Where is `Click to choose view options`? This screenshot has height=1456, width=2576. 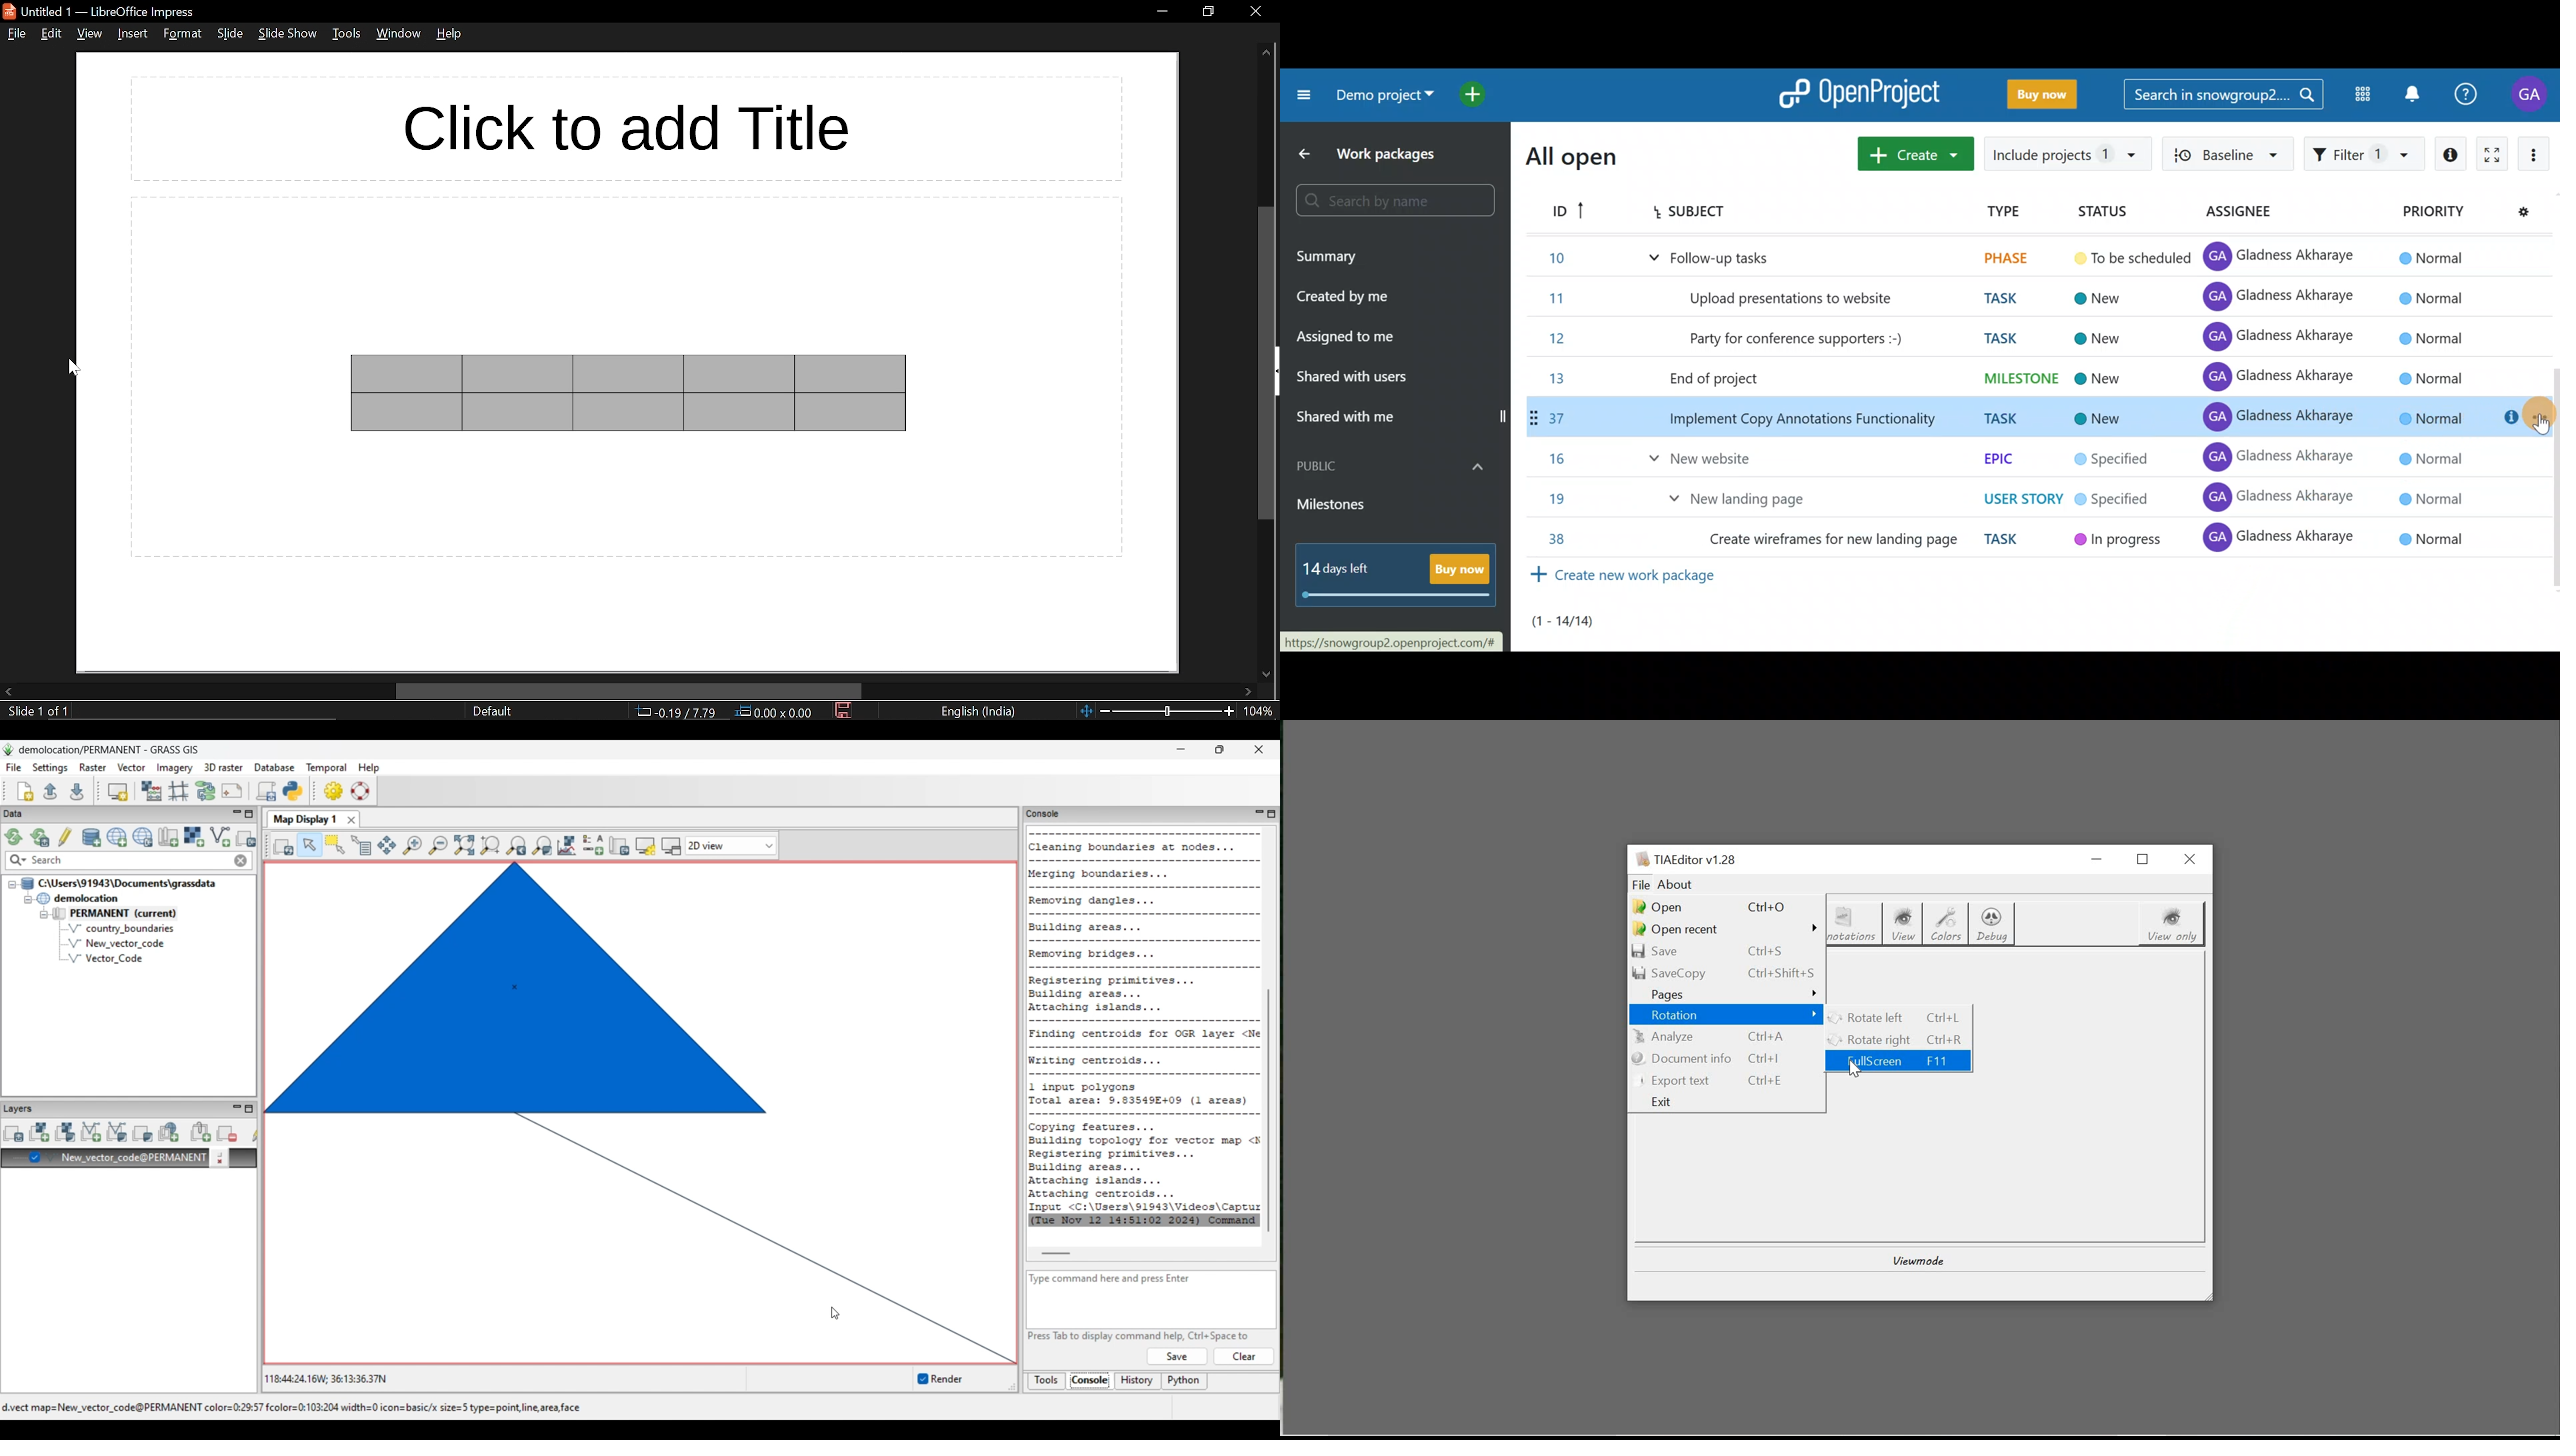 Click to choose view options is located at coordinates (731, 845).